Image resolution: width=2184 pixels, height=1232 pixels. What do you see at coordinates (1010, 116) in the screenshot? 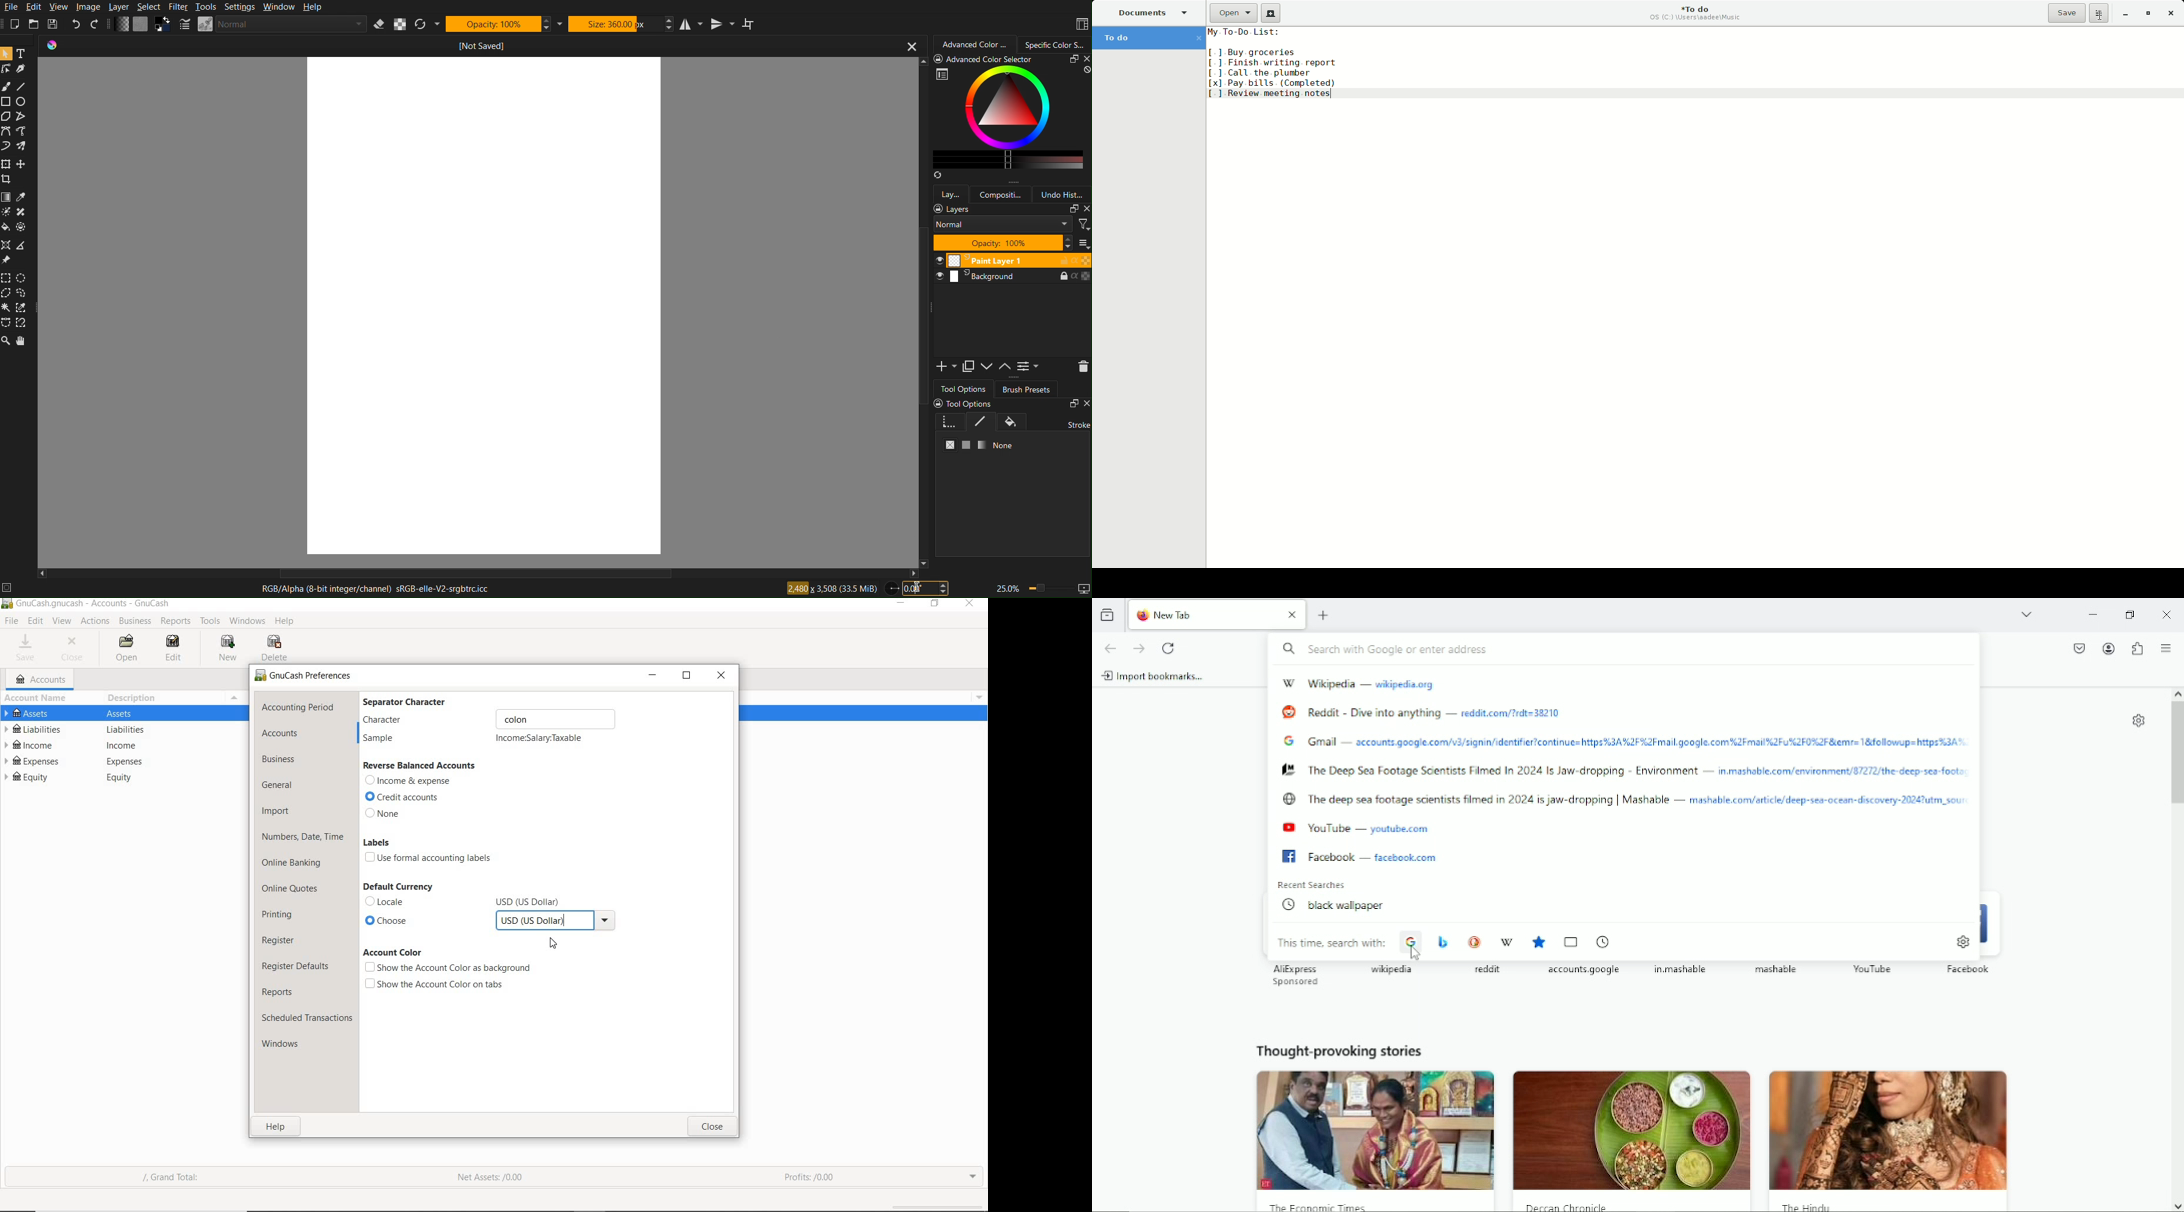
I see `Advanced Color Selector` at bounding box center [1010, 116].